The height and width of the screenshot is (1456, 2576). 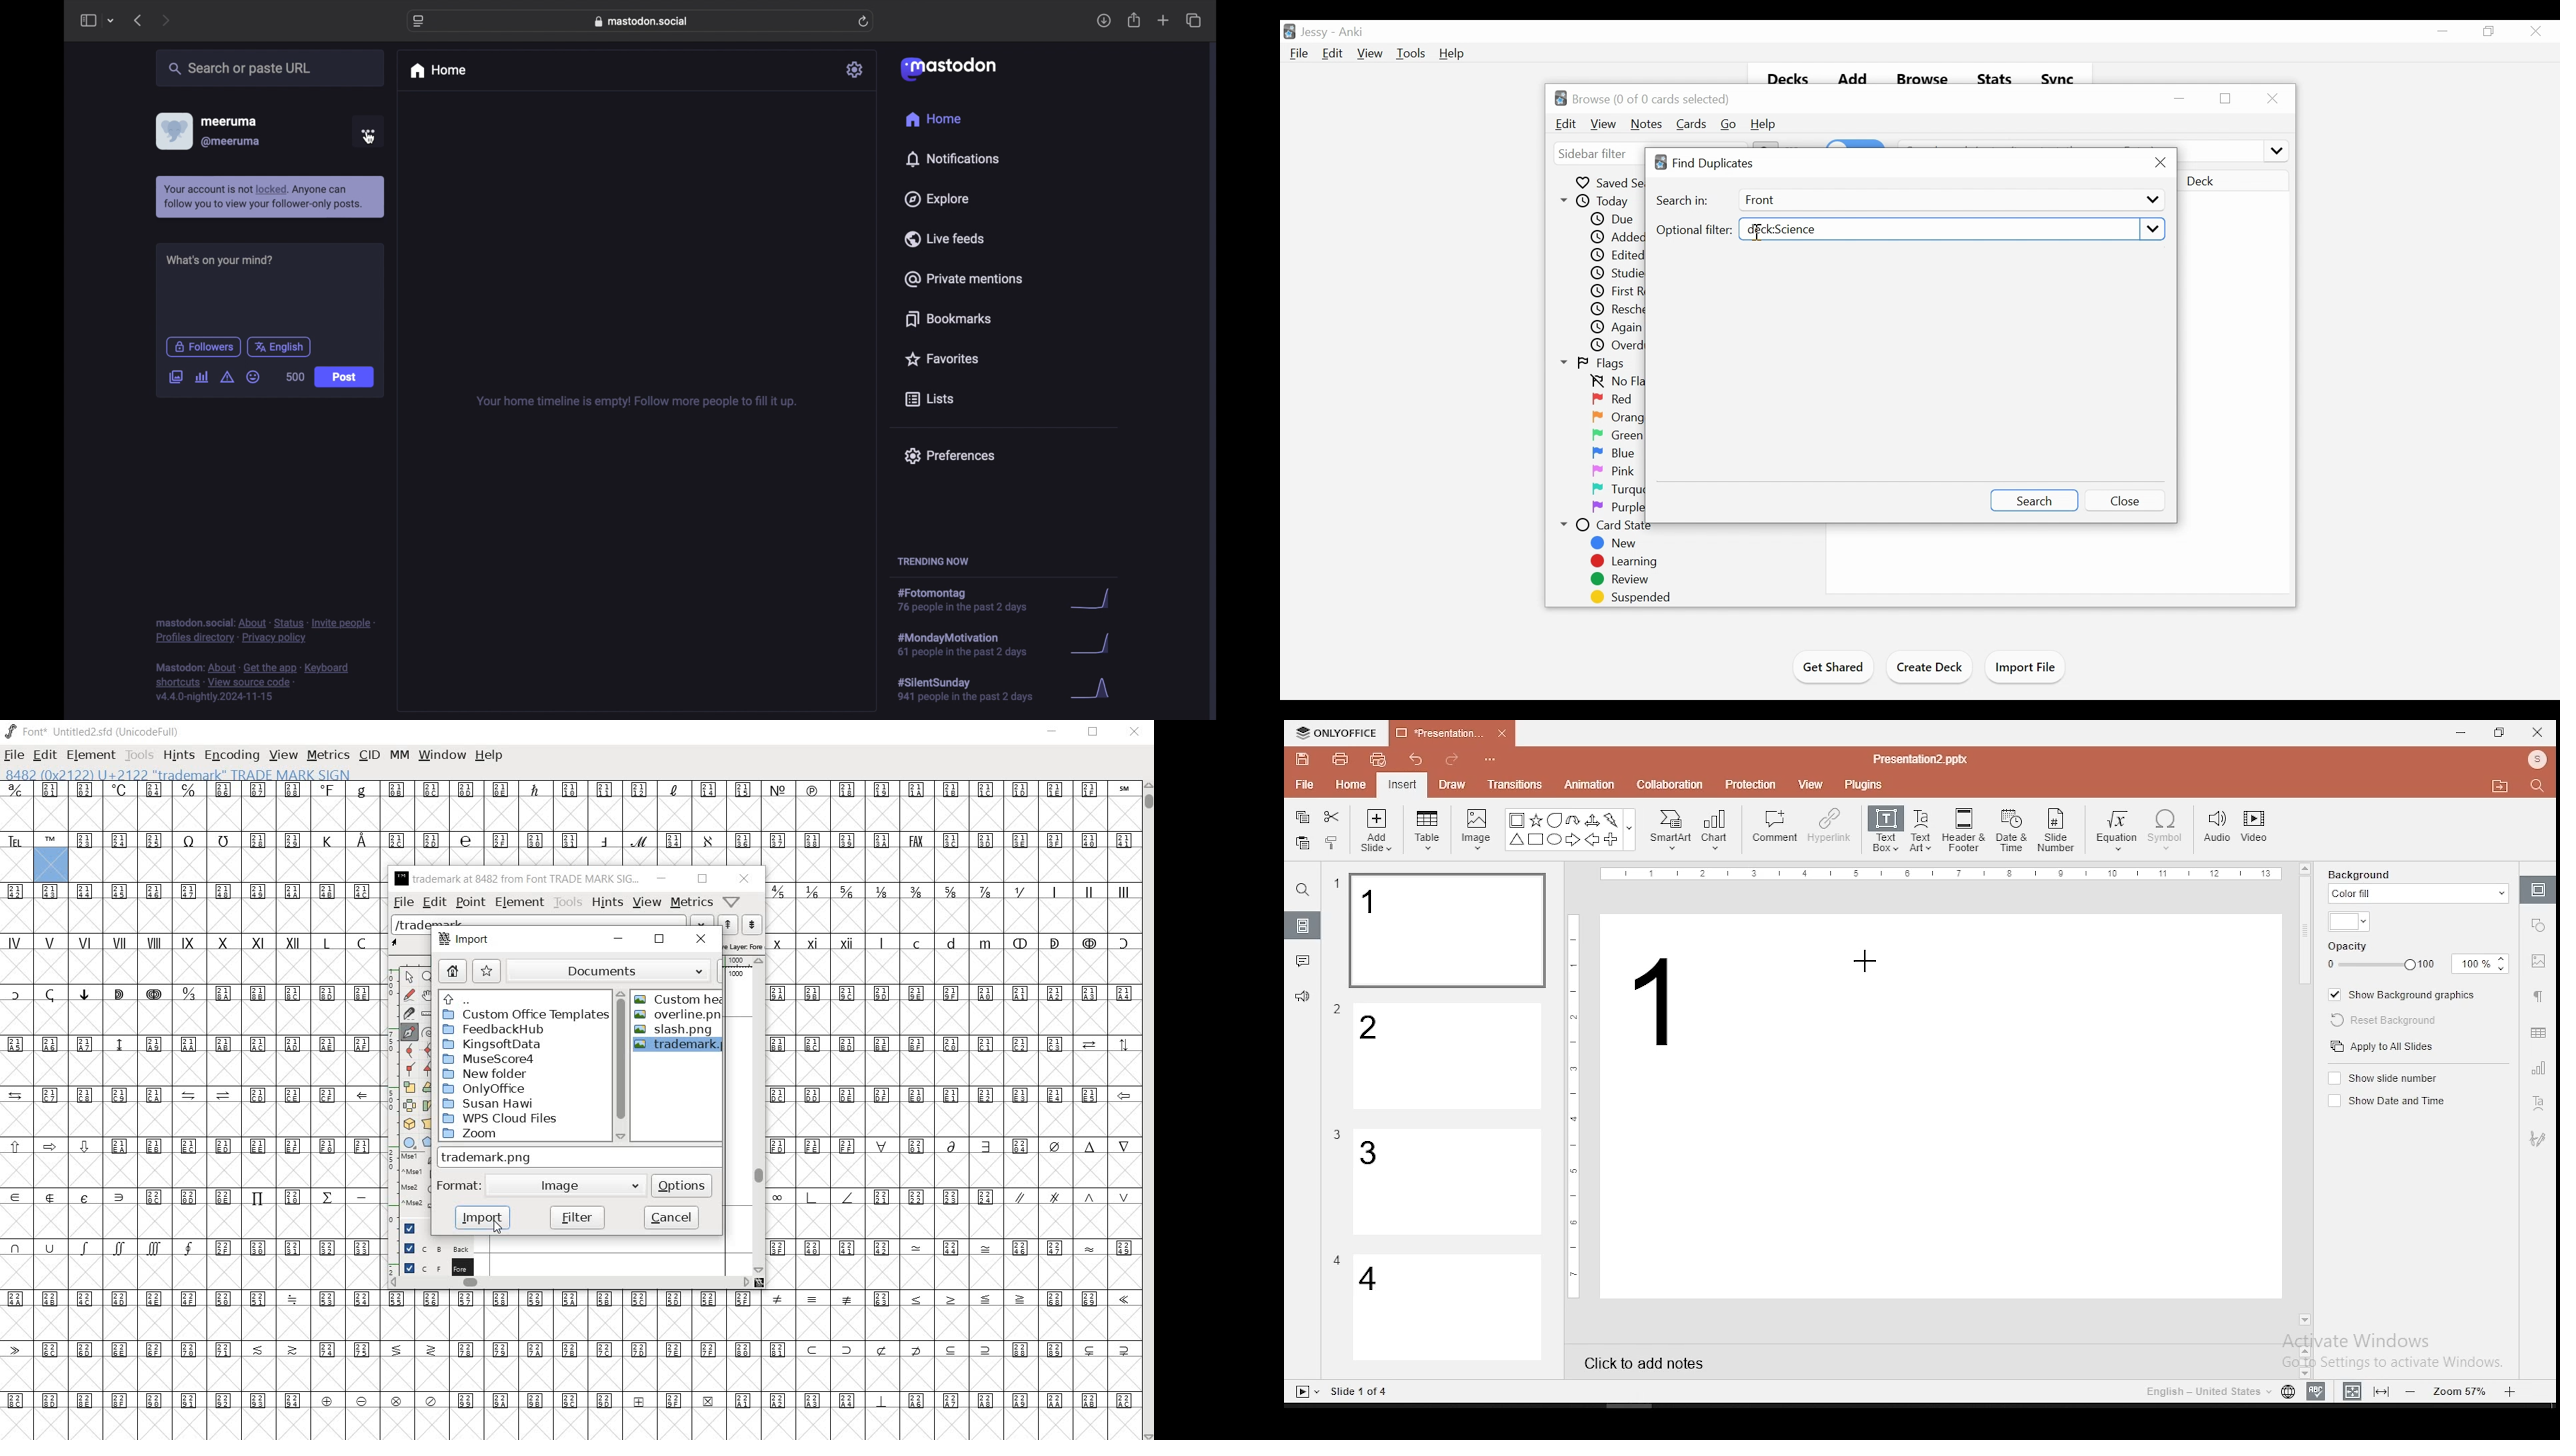 I want to click on Again, so click(x=1617, y=328).